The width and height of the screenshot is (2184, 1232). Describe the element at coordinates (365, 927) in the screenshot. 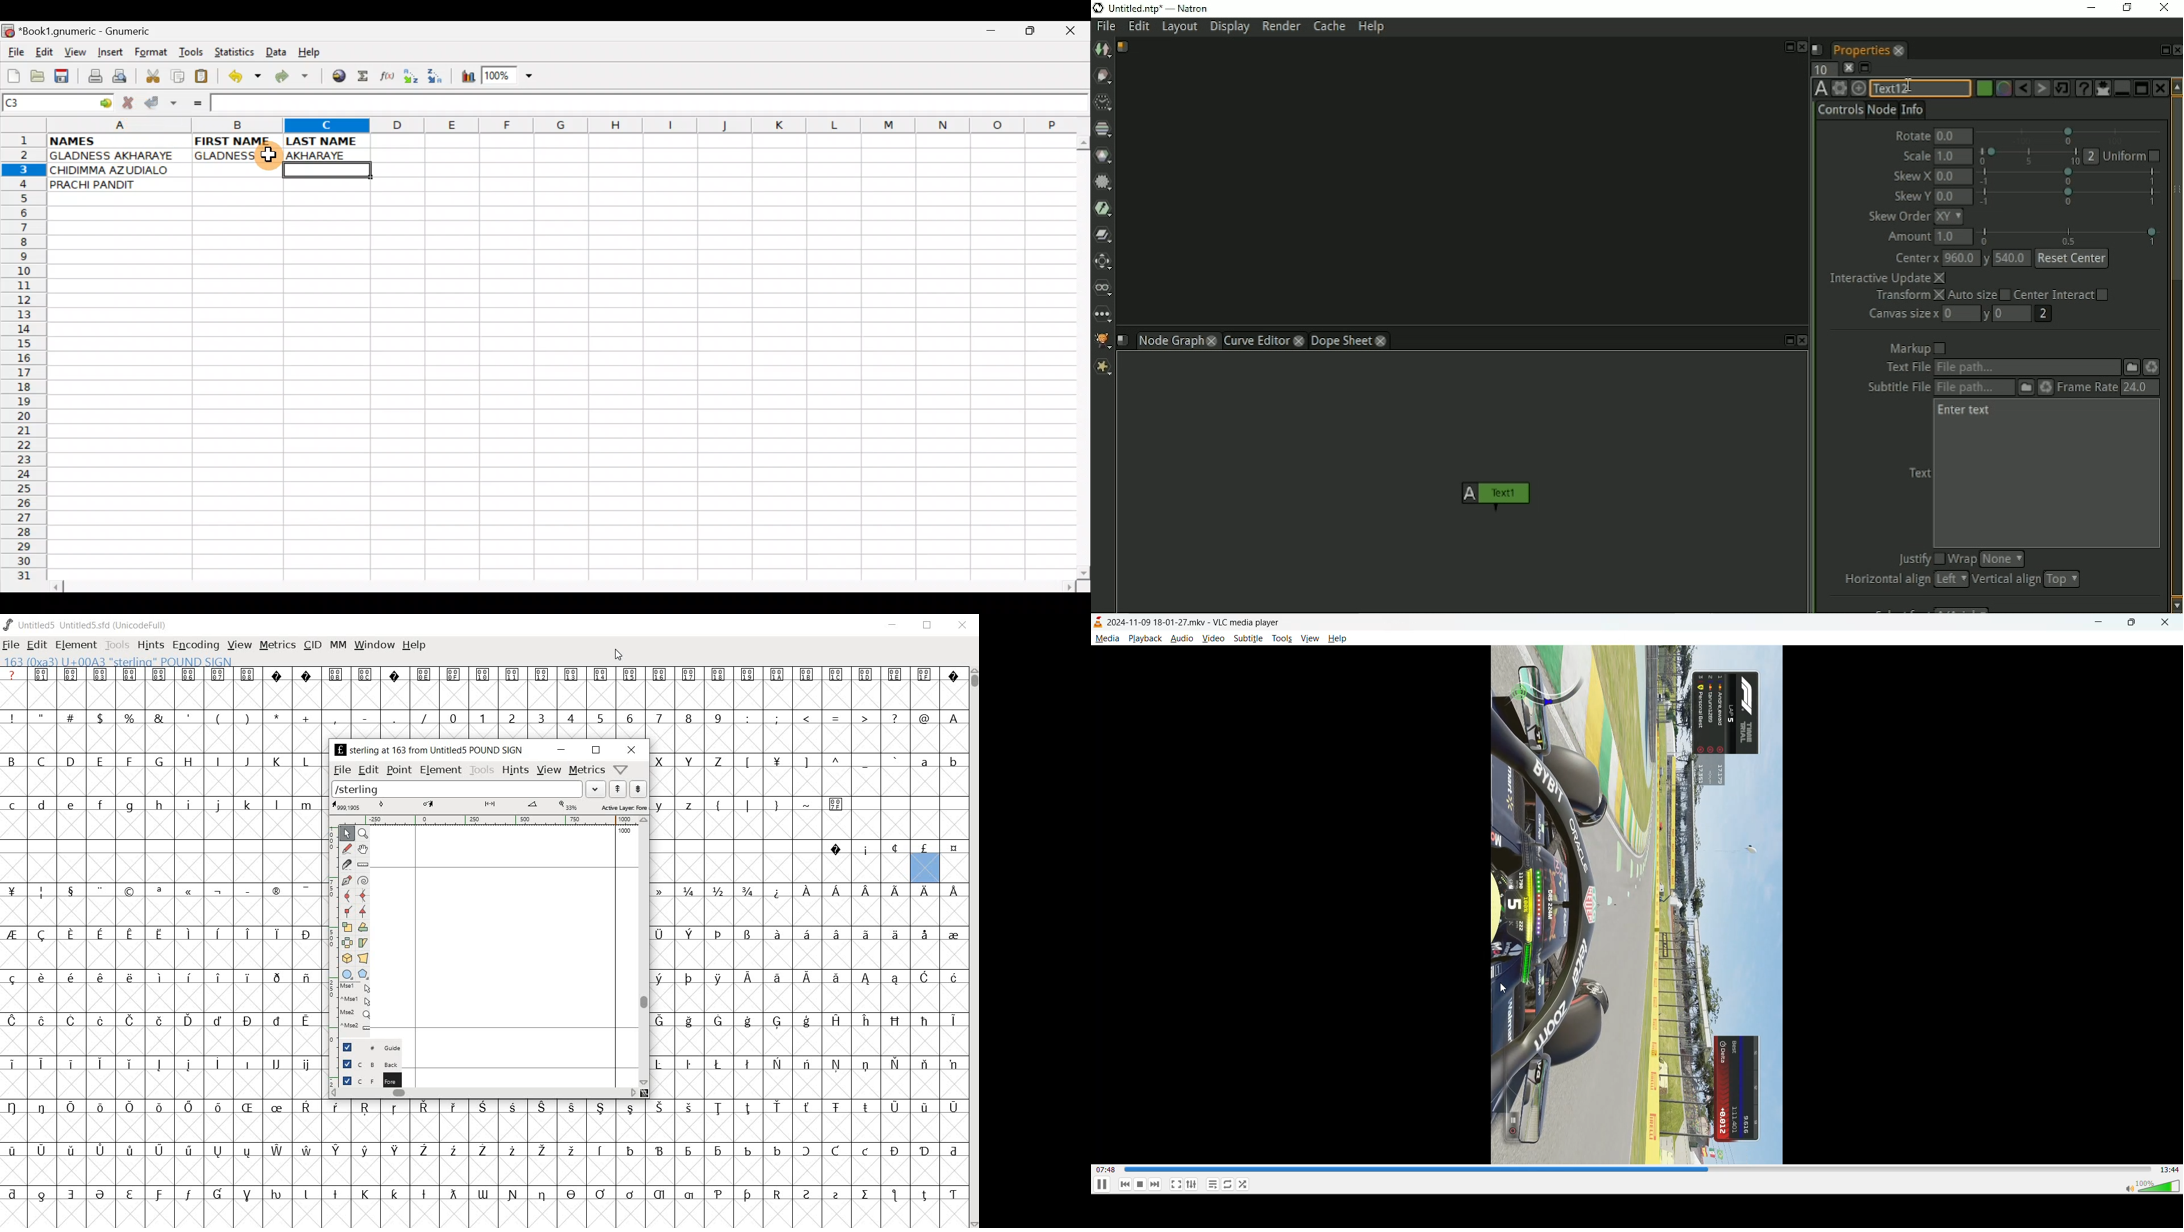

I see `Rotate` at that location.